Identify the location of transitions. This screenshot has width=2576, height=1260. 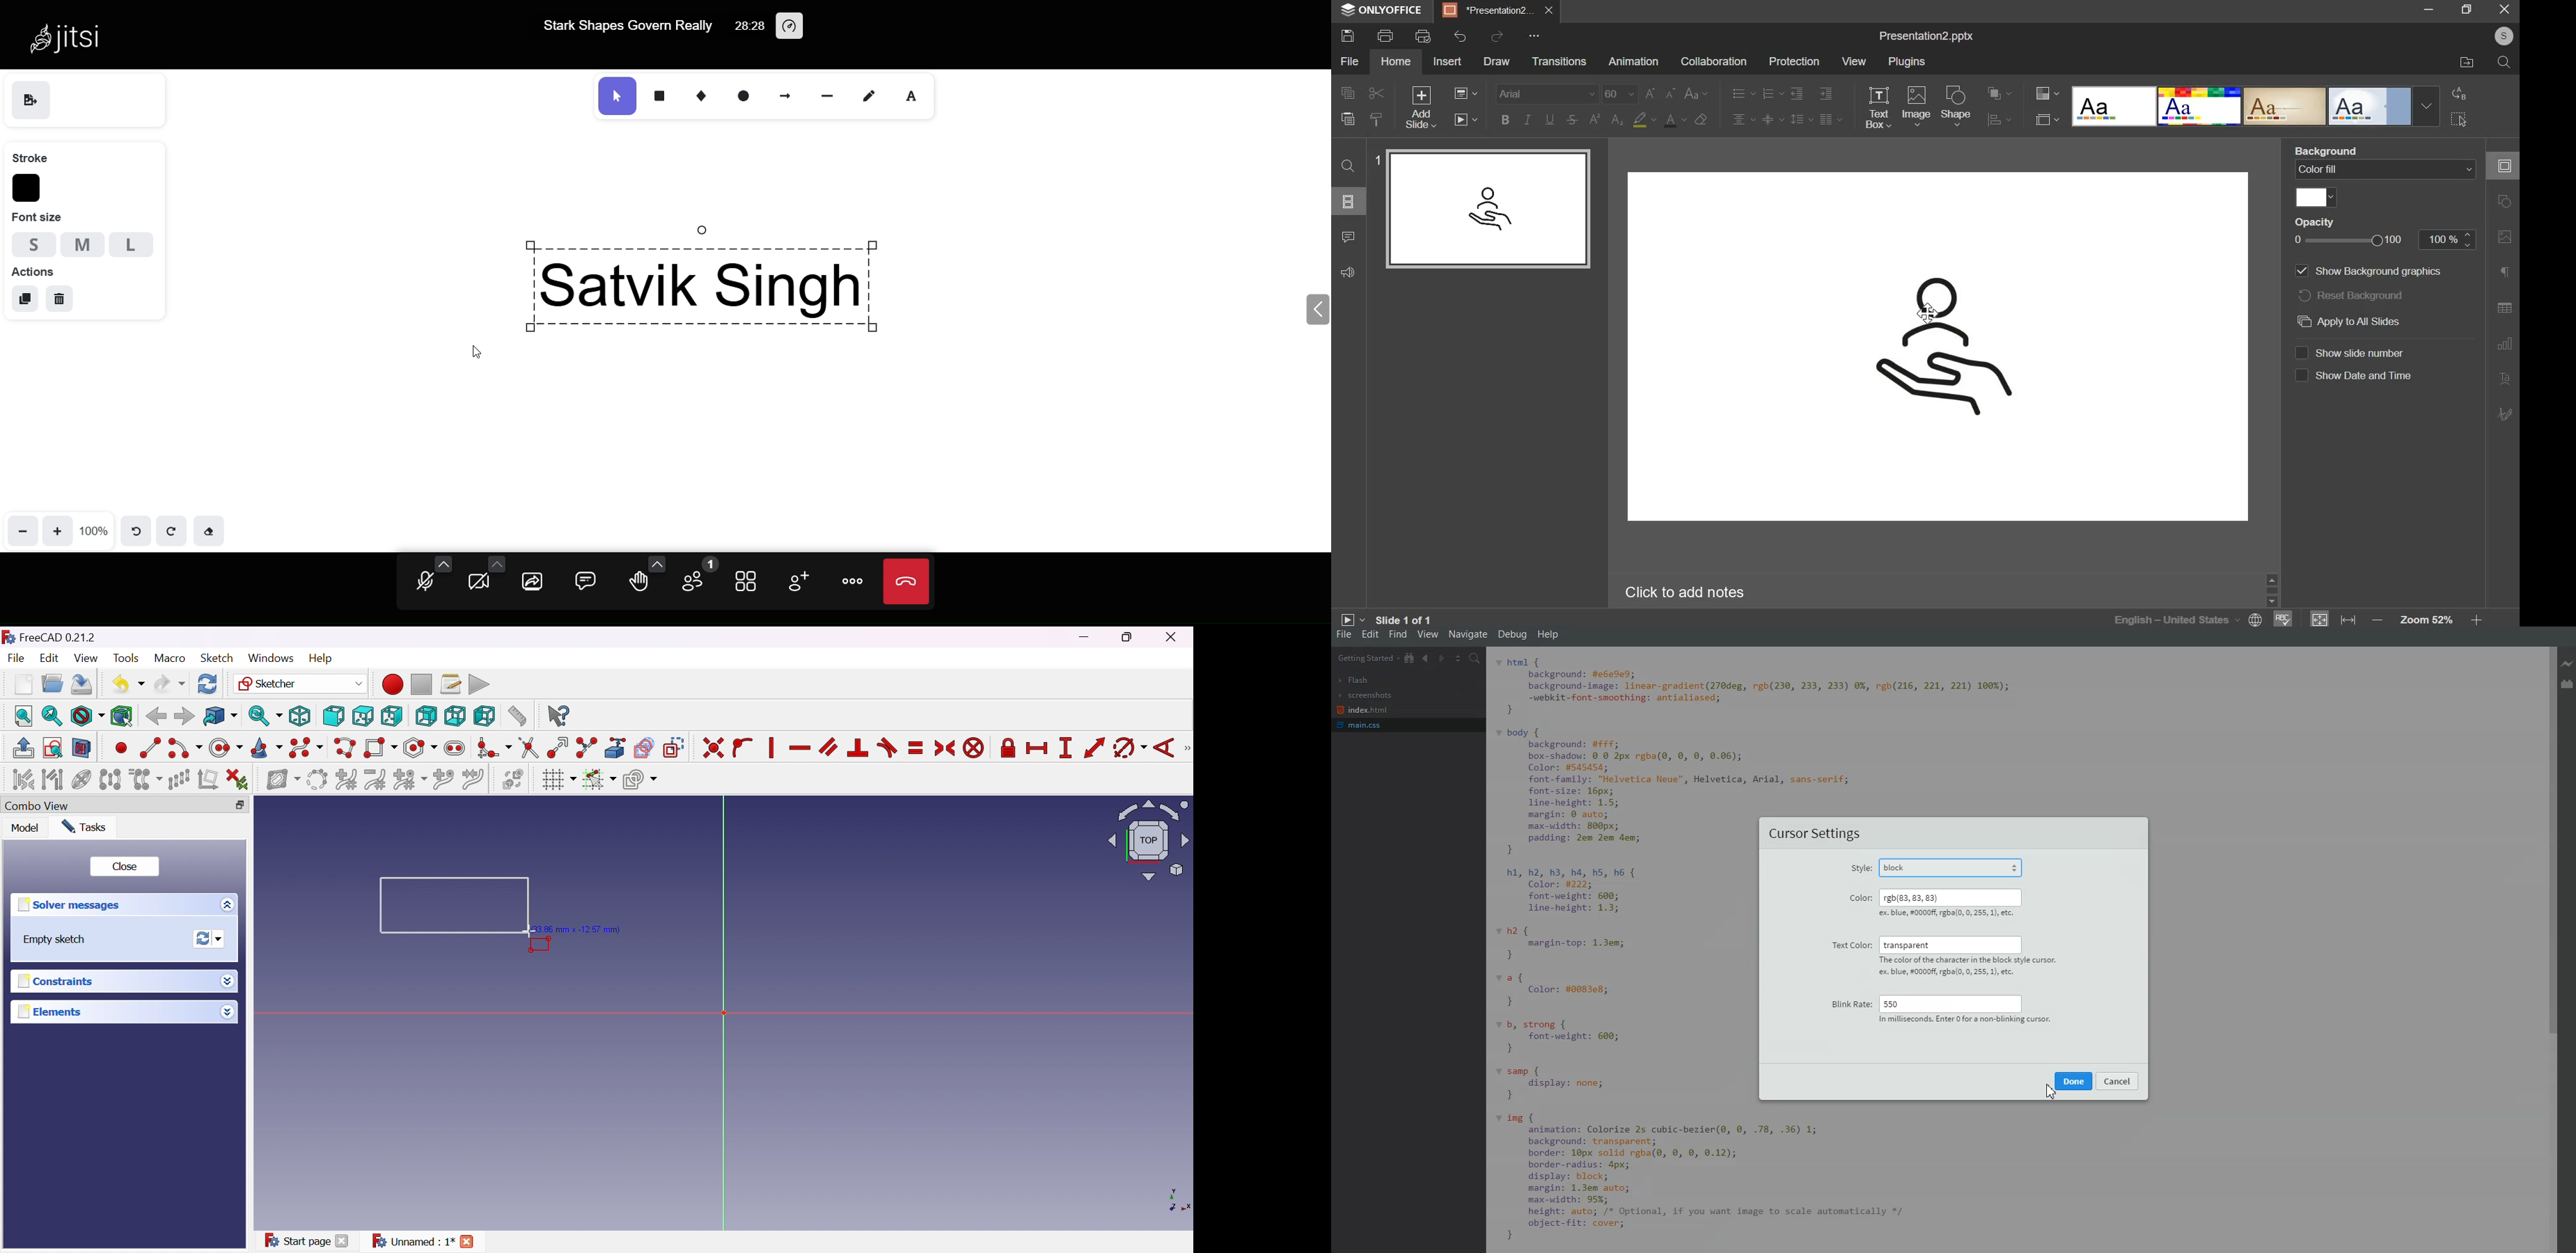
(1558, 61).